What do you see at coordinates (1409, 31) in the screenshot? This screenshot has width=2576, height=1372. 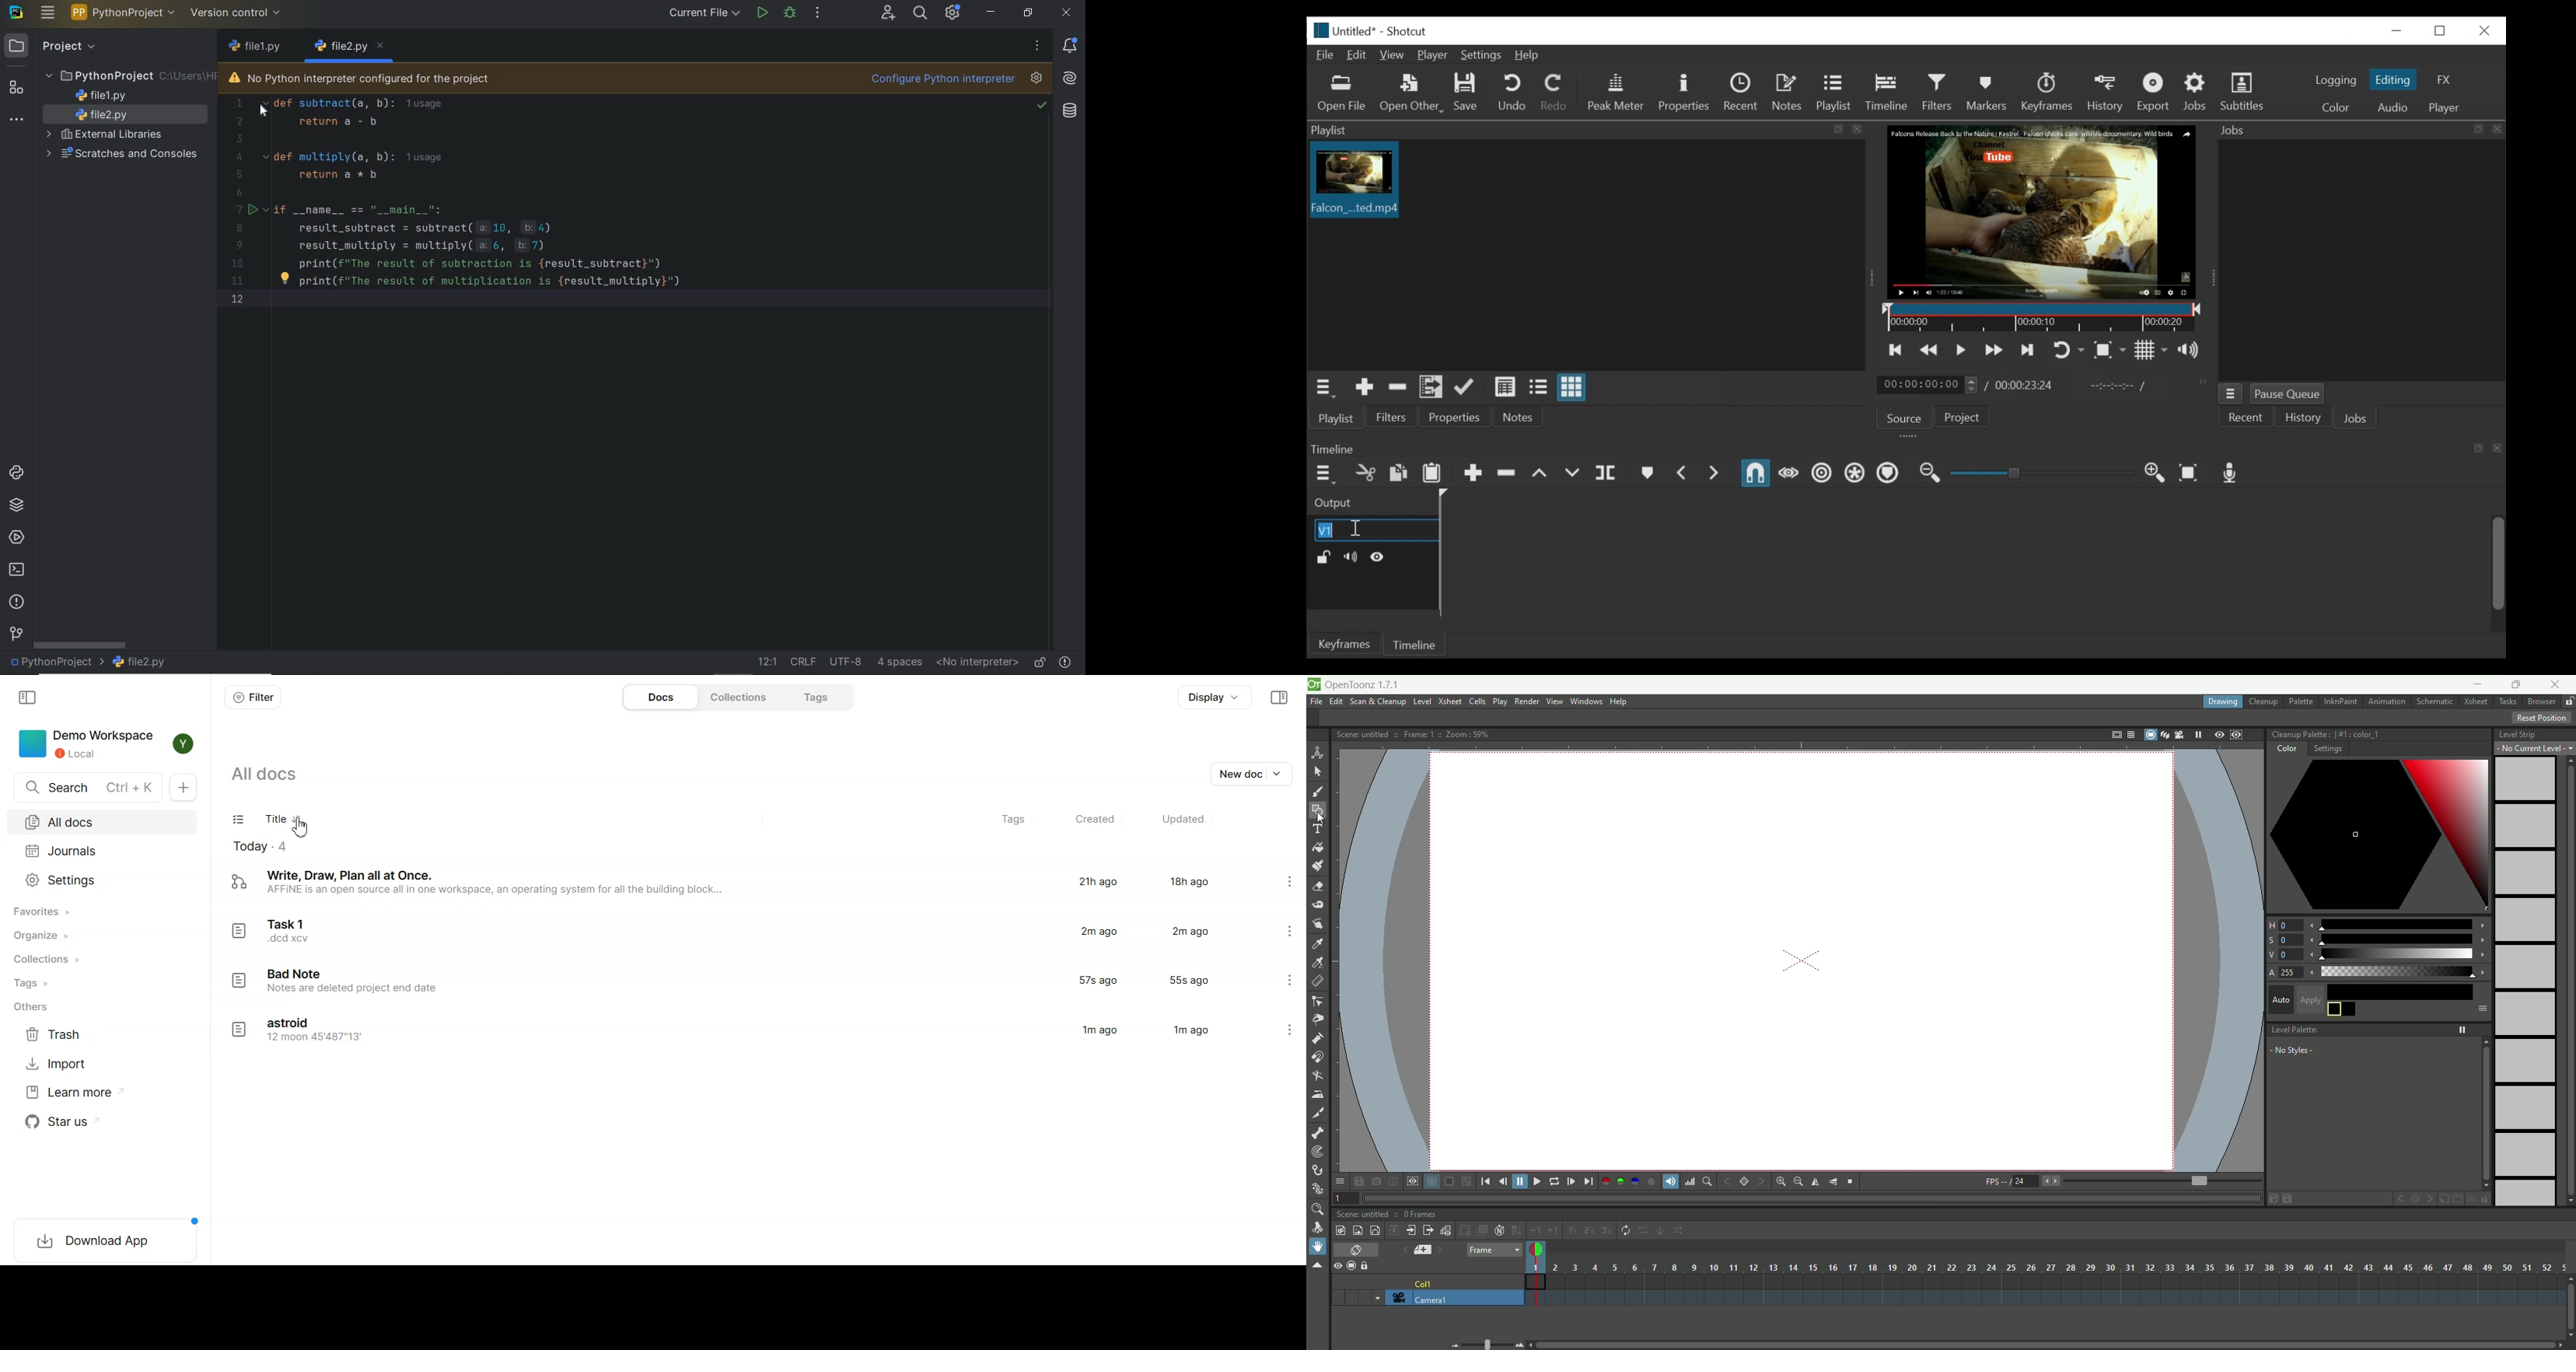 I see `Shotxcut` at bounding box center [1409, 31].